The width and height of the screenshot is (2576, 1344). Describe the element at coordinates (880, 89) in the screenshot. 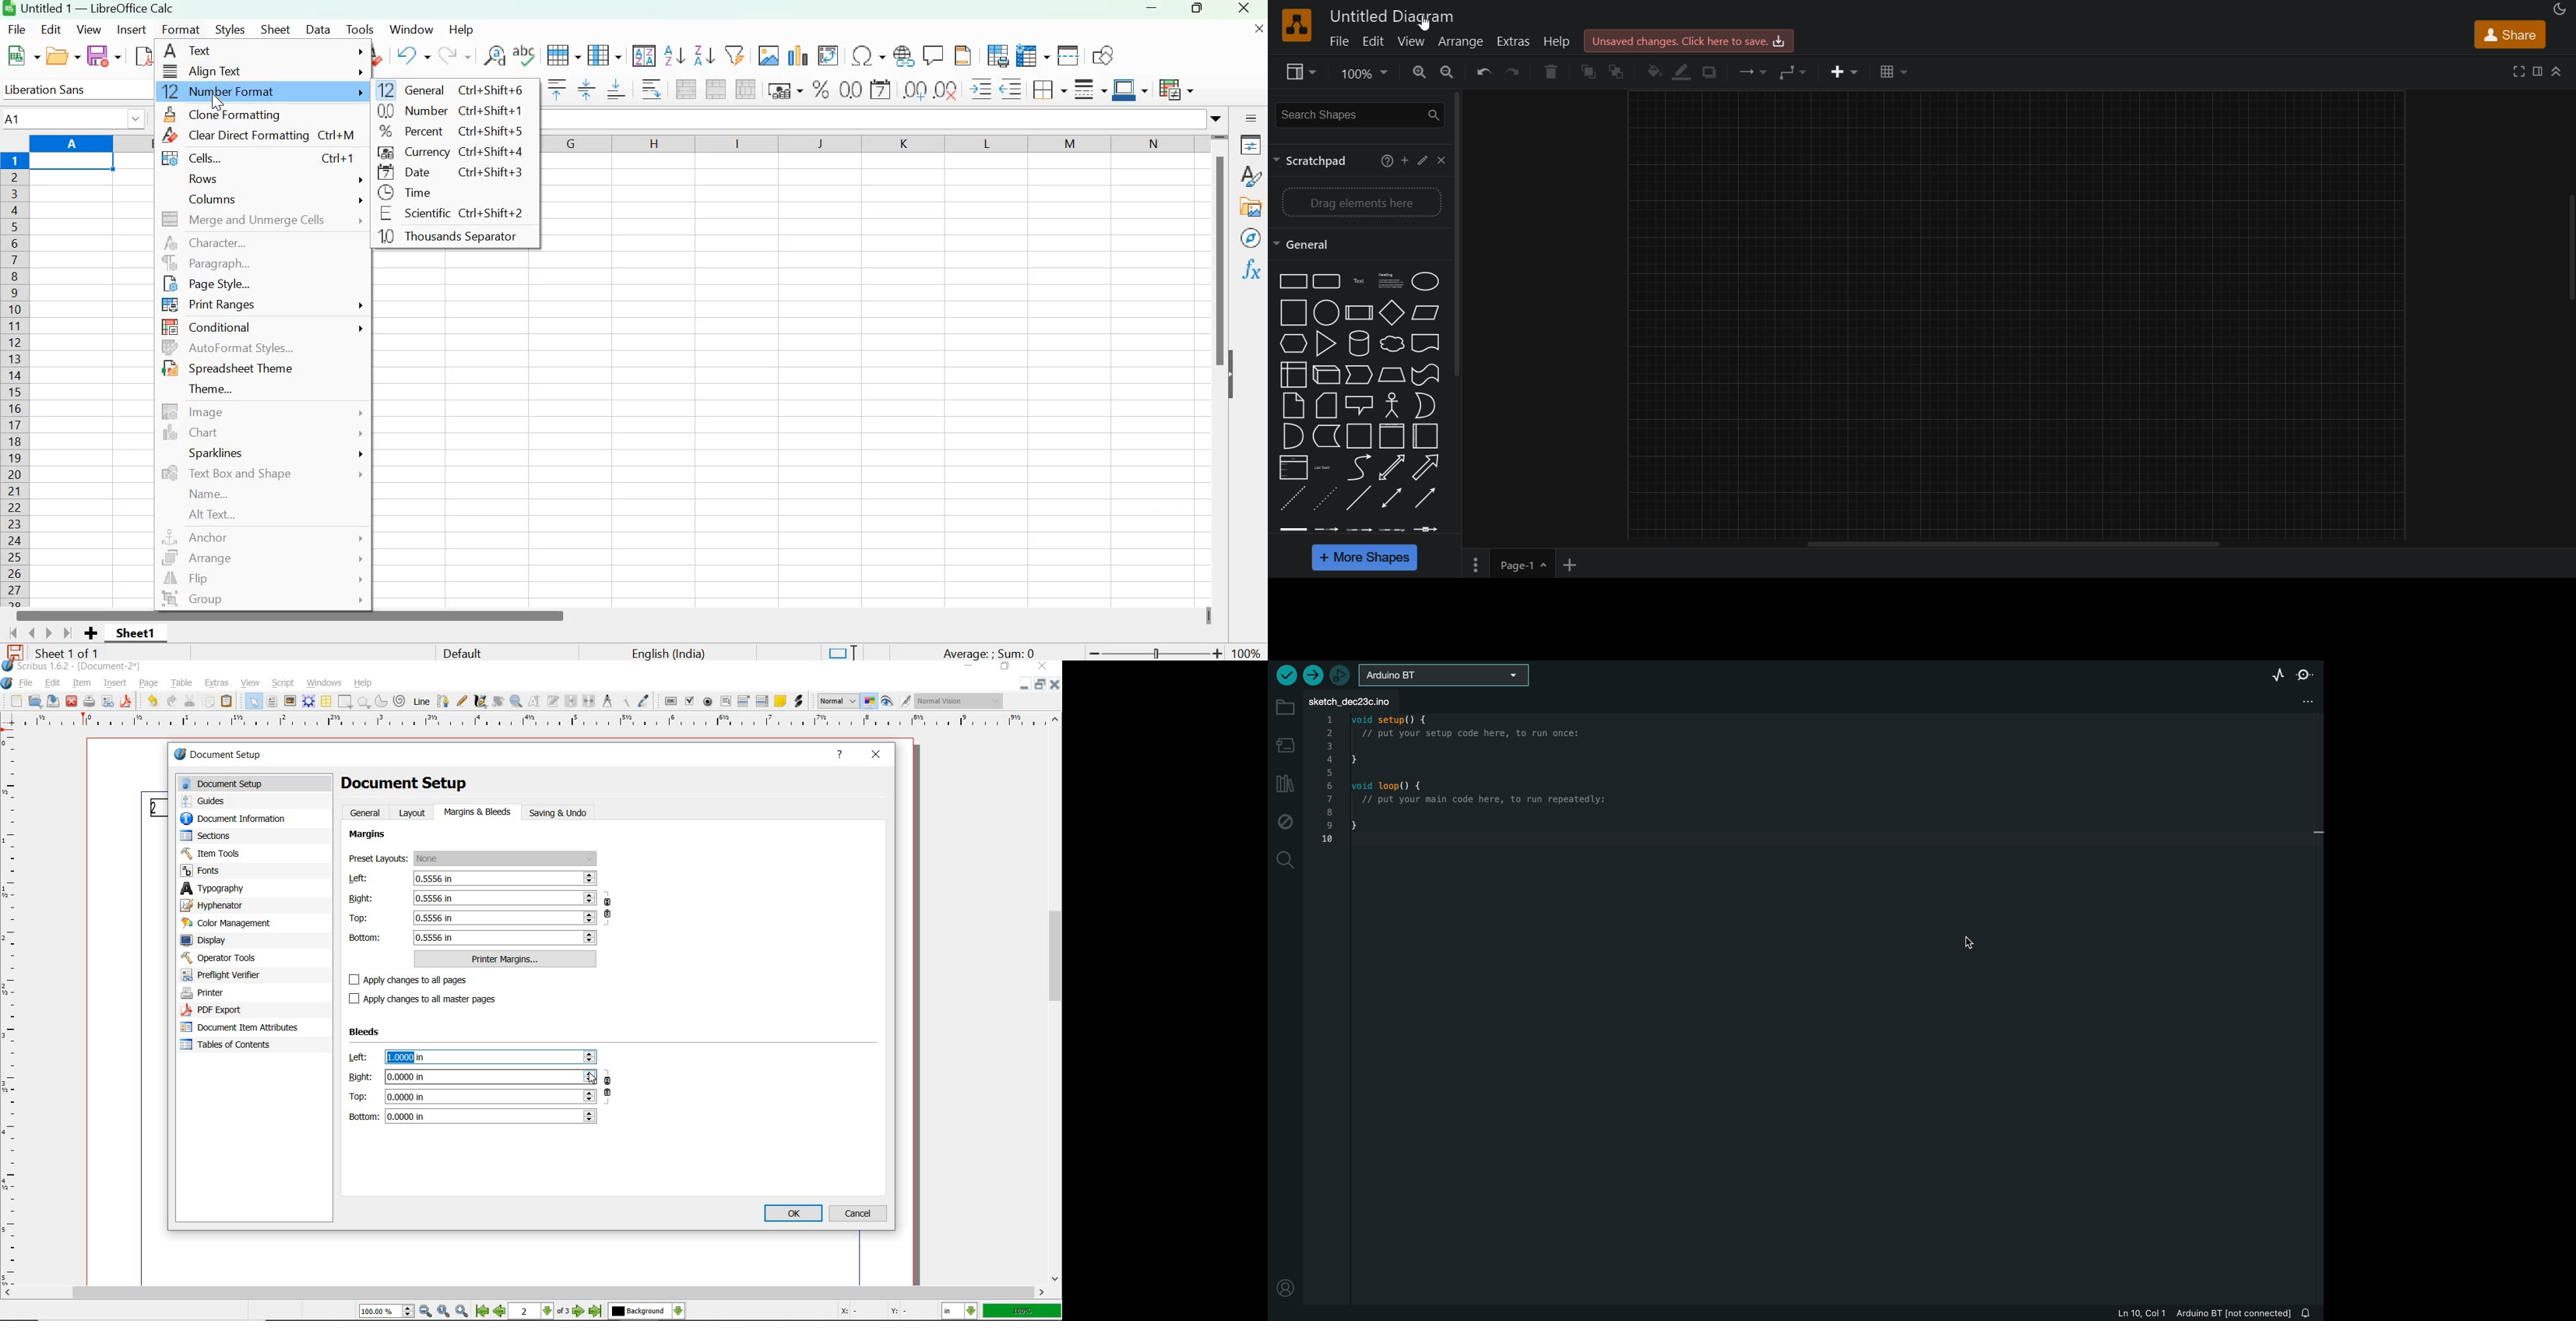

I see `Format as date` at that location.